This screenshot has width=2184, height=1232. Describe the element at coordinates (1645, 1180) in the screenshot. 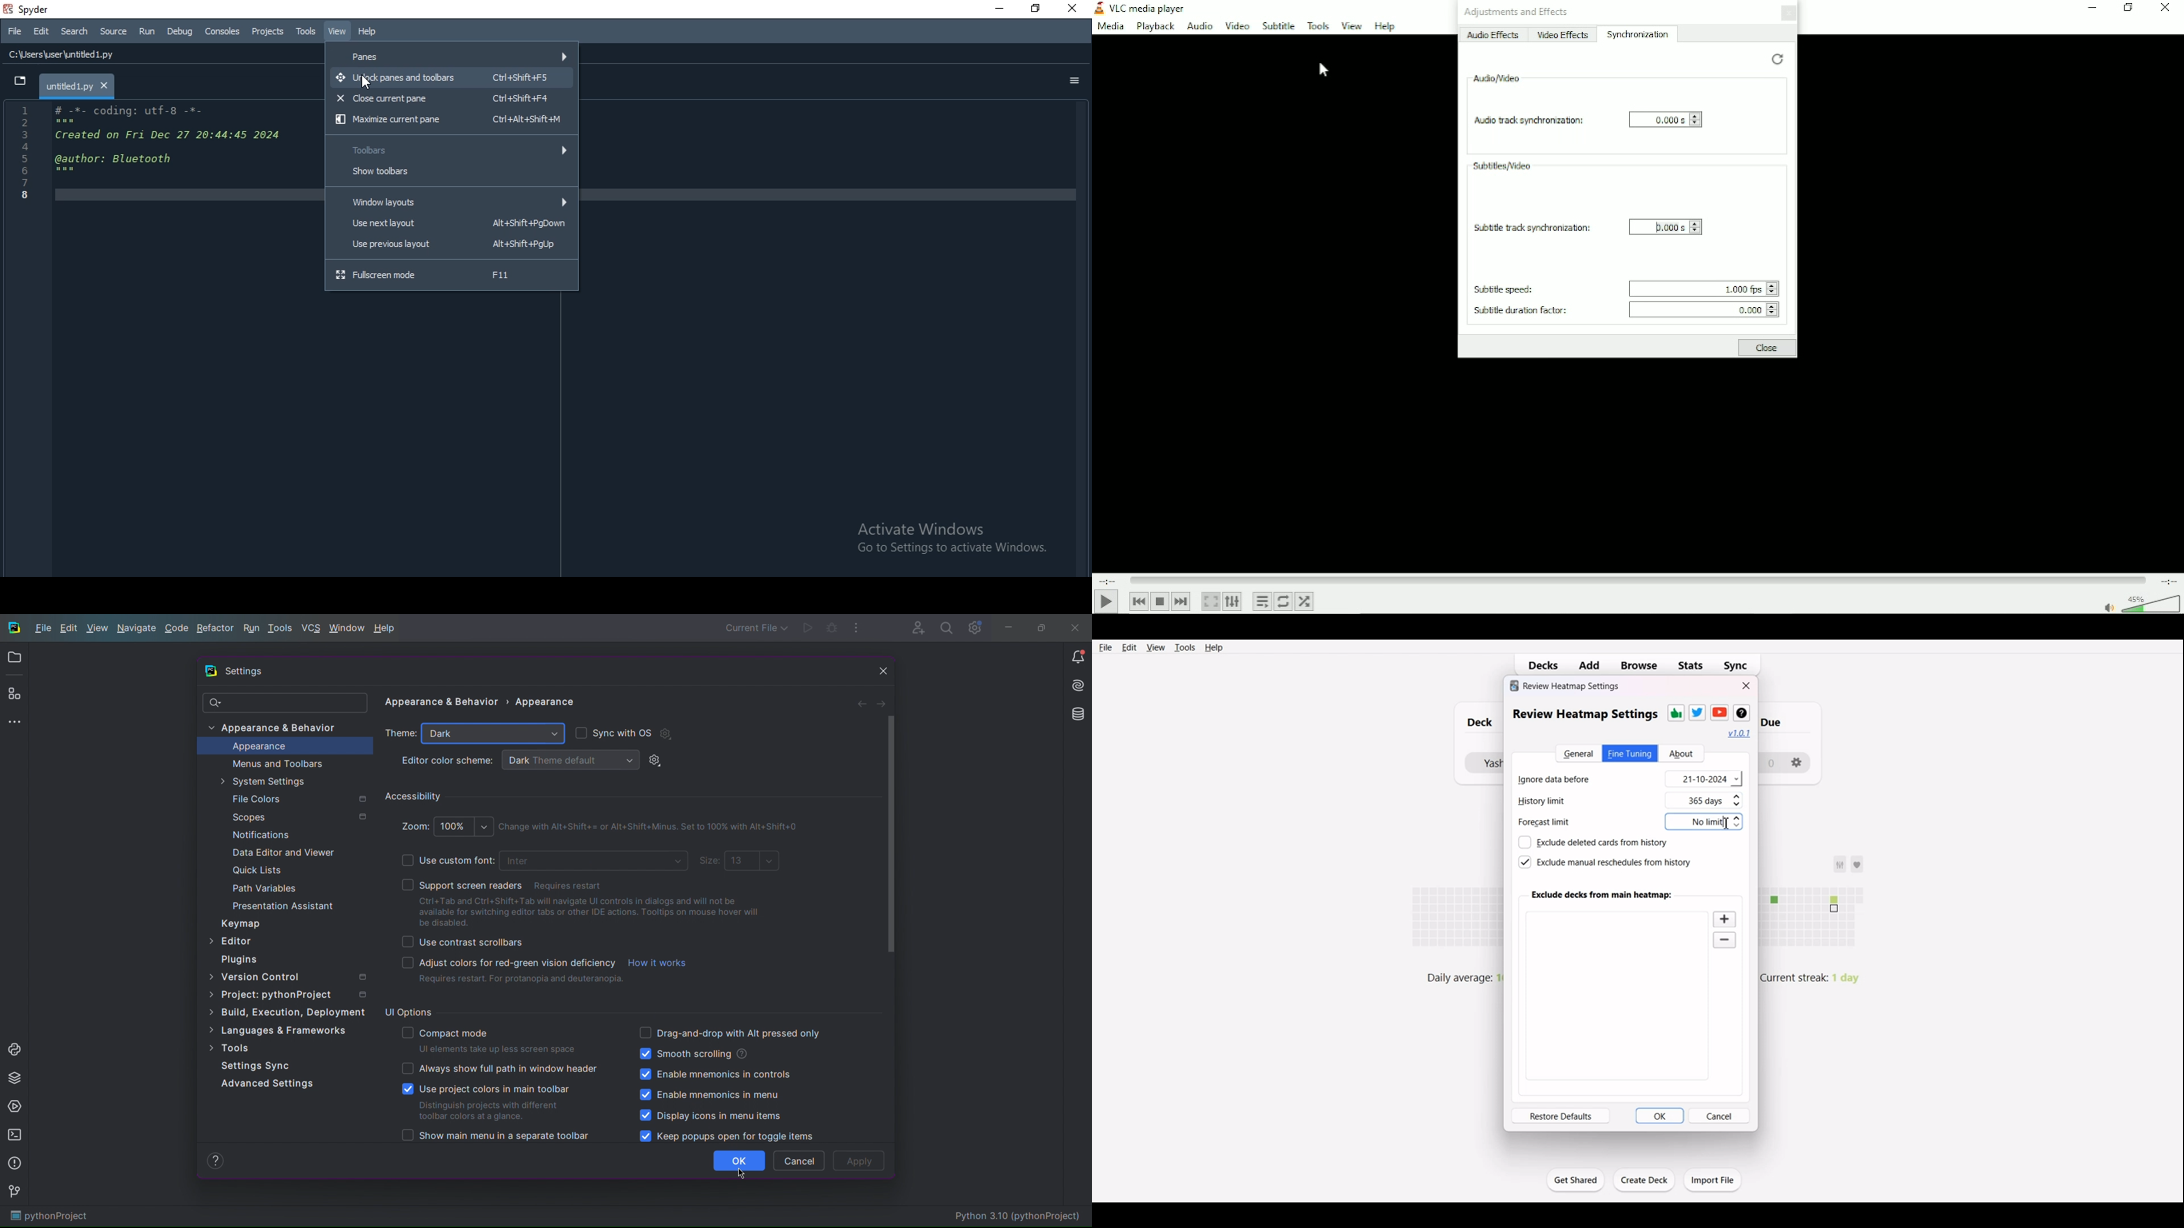

I see `Create Deck` at that location.